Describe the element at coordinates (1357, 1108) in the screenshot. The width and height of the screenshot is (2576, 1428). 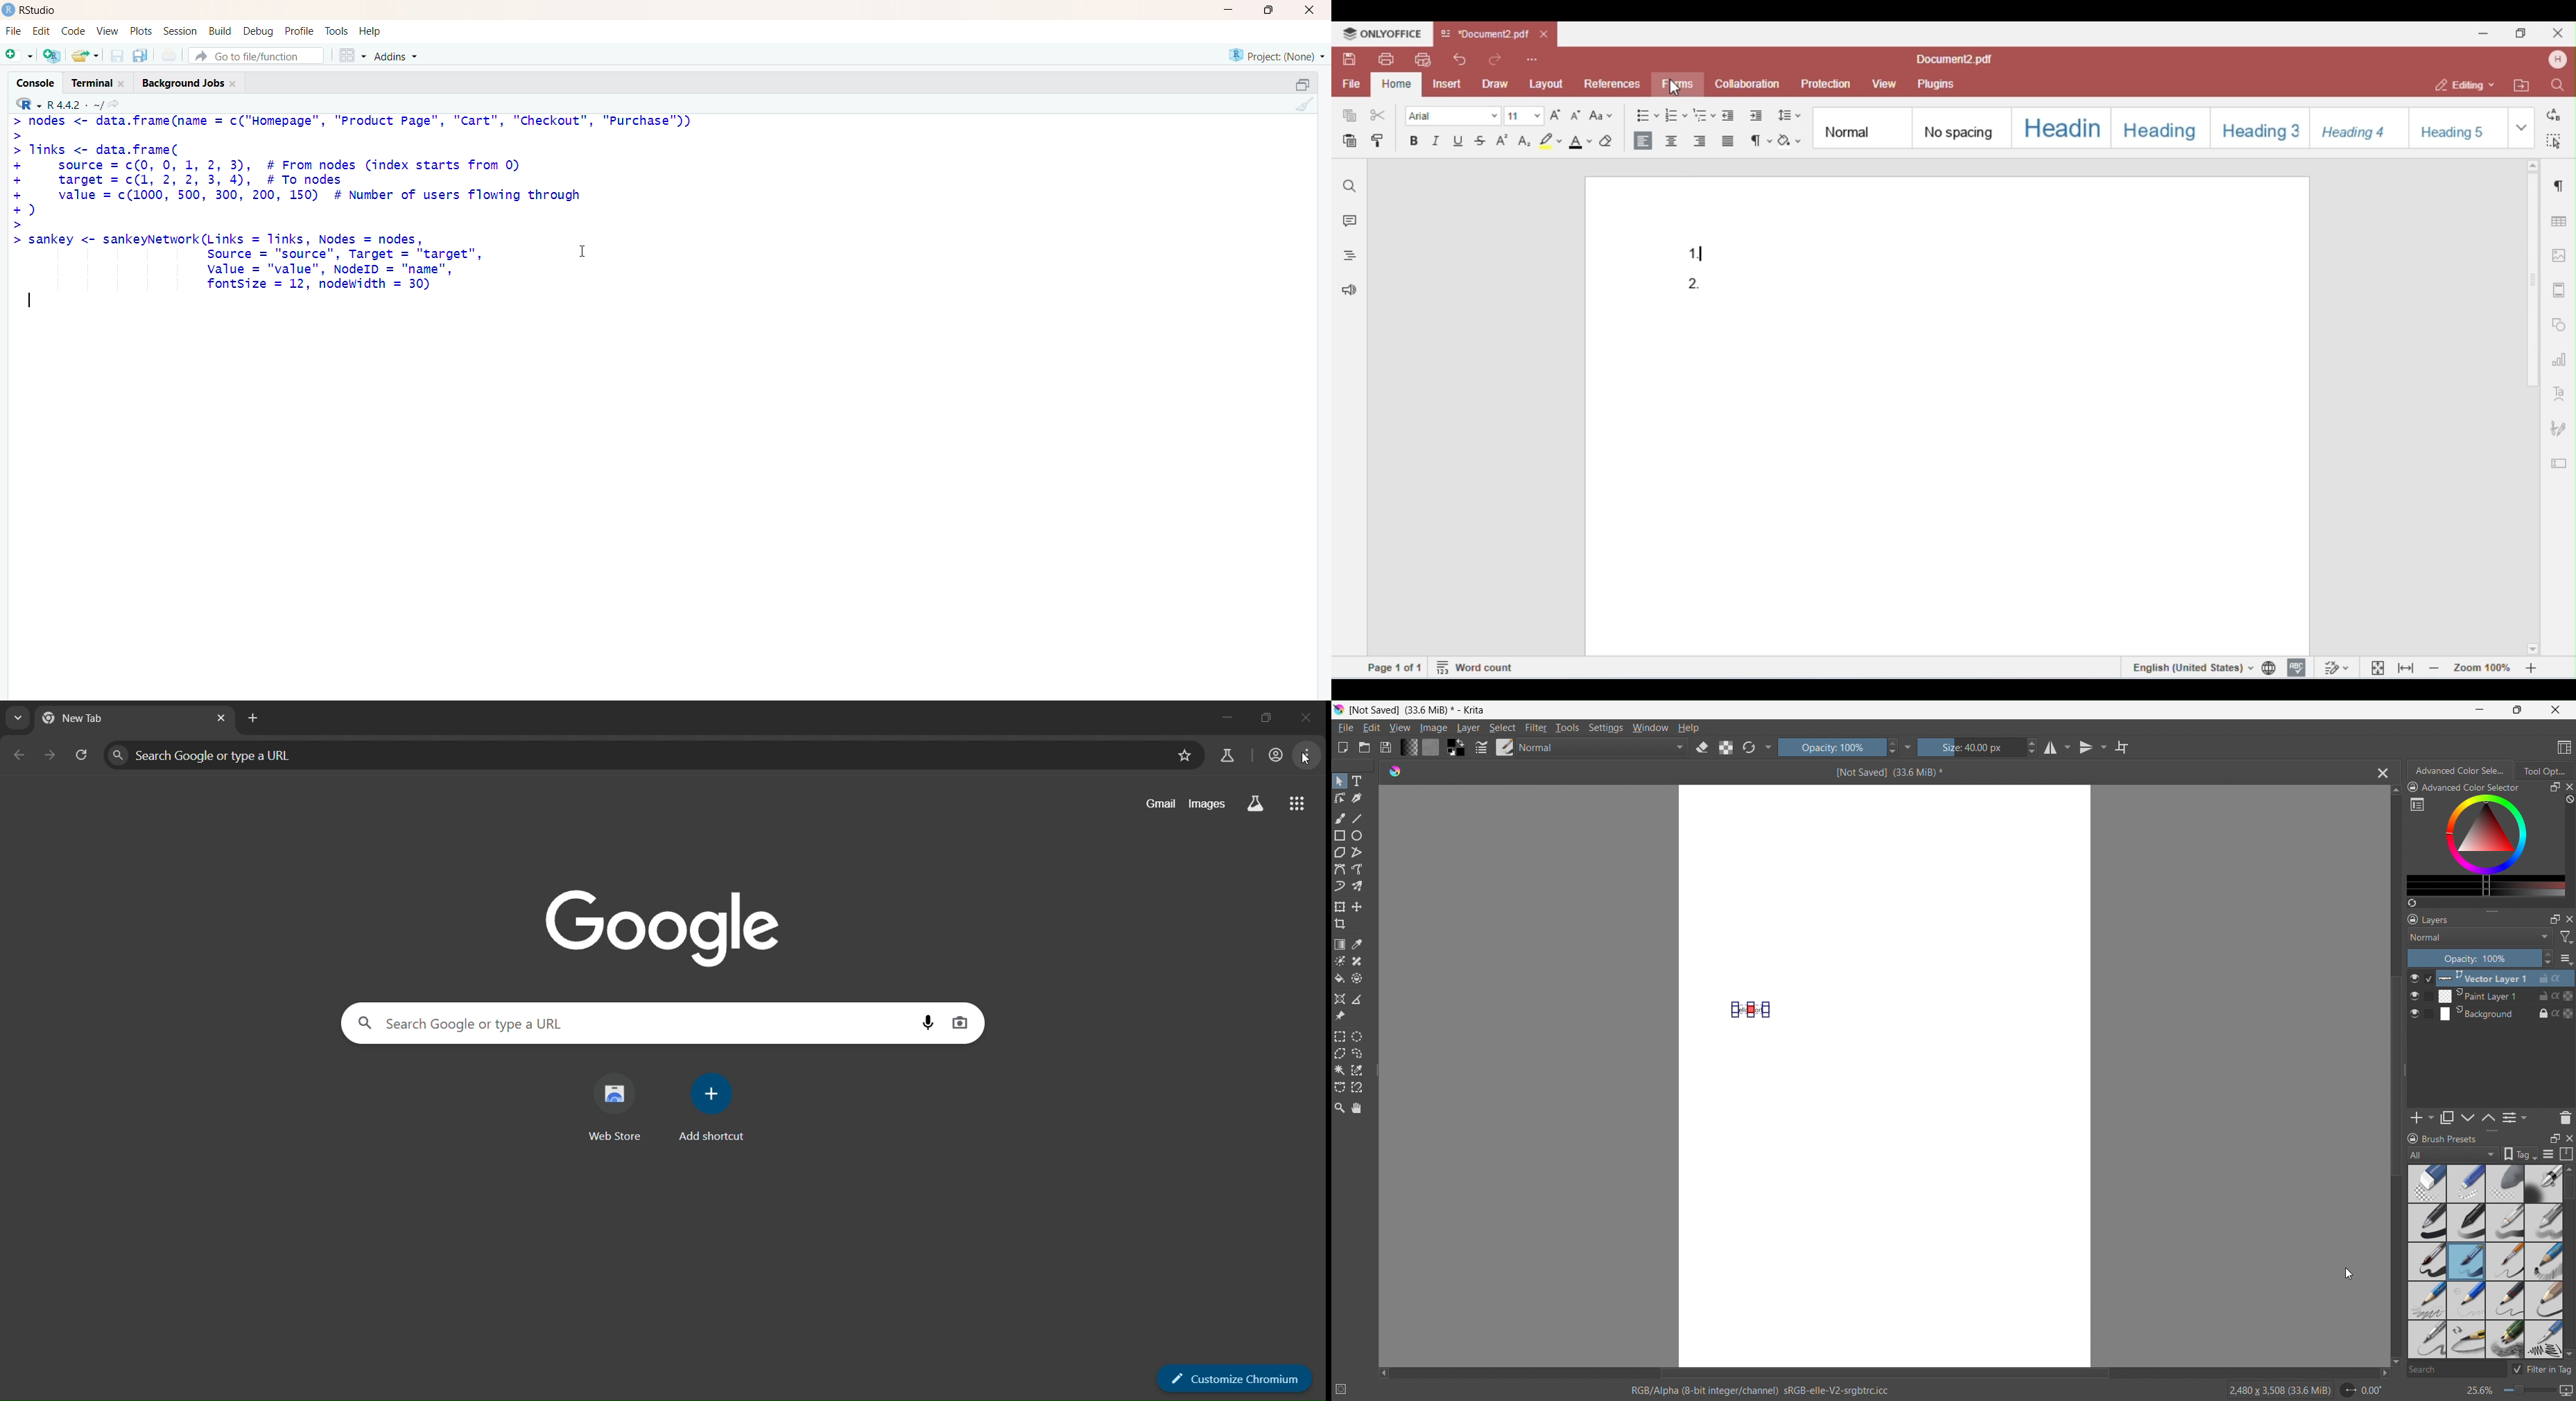
I see `pan tool` at that location.